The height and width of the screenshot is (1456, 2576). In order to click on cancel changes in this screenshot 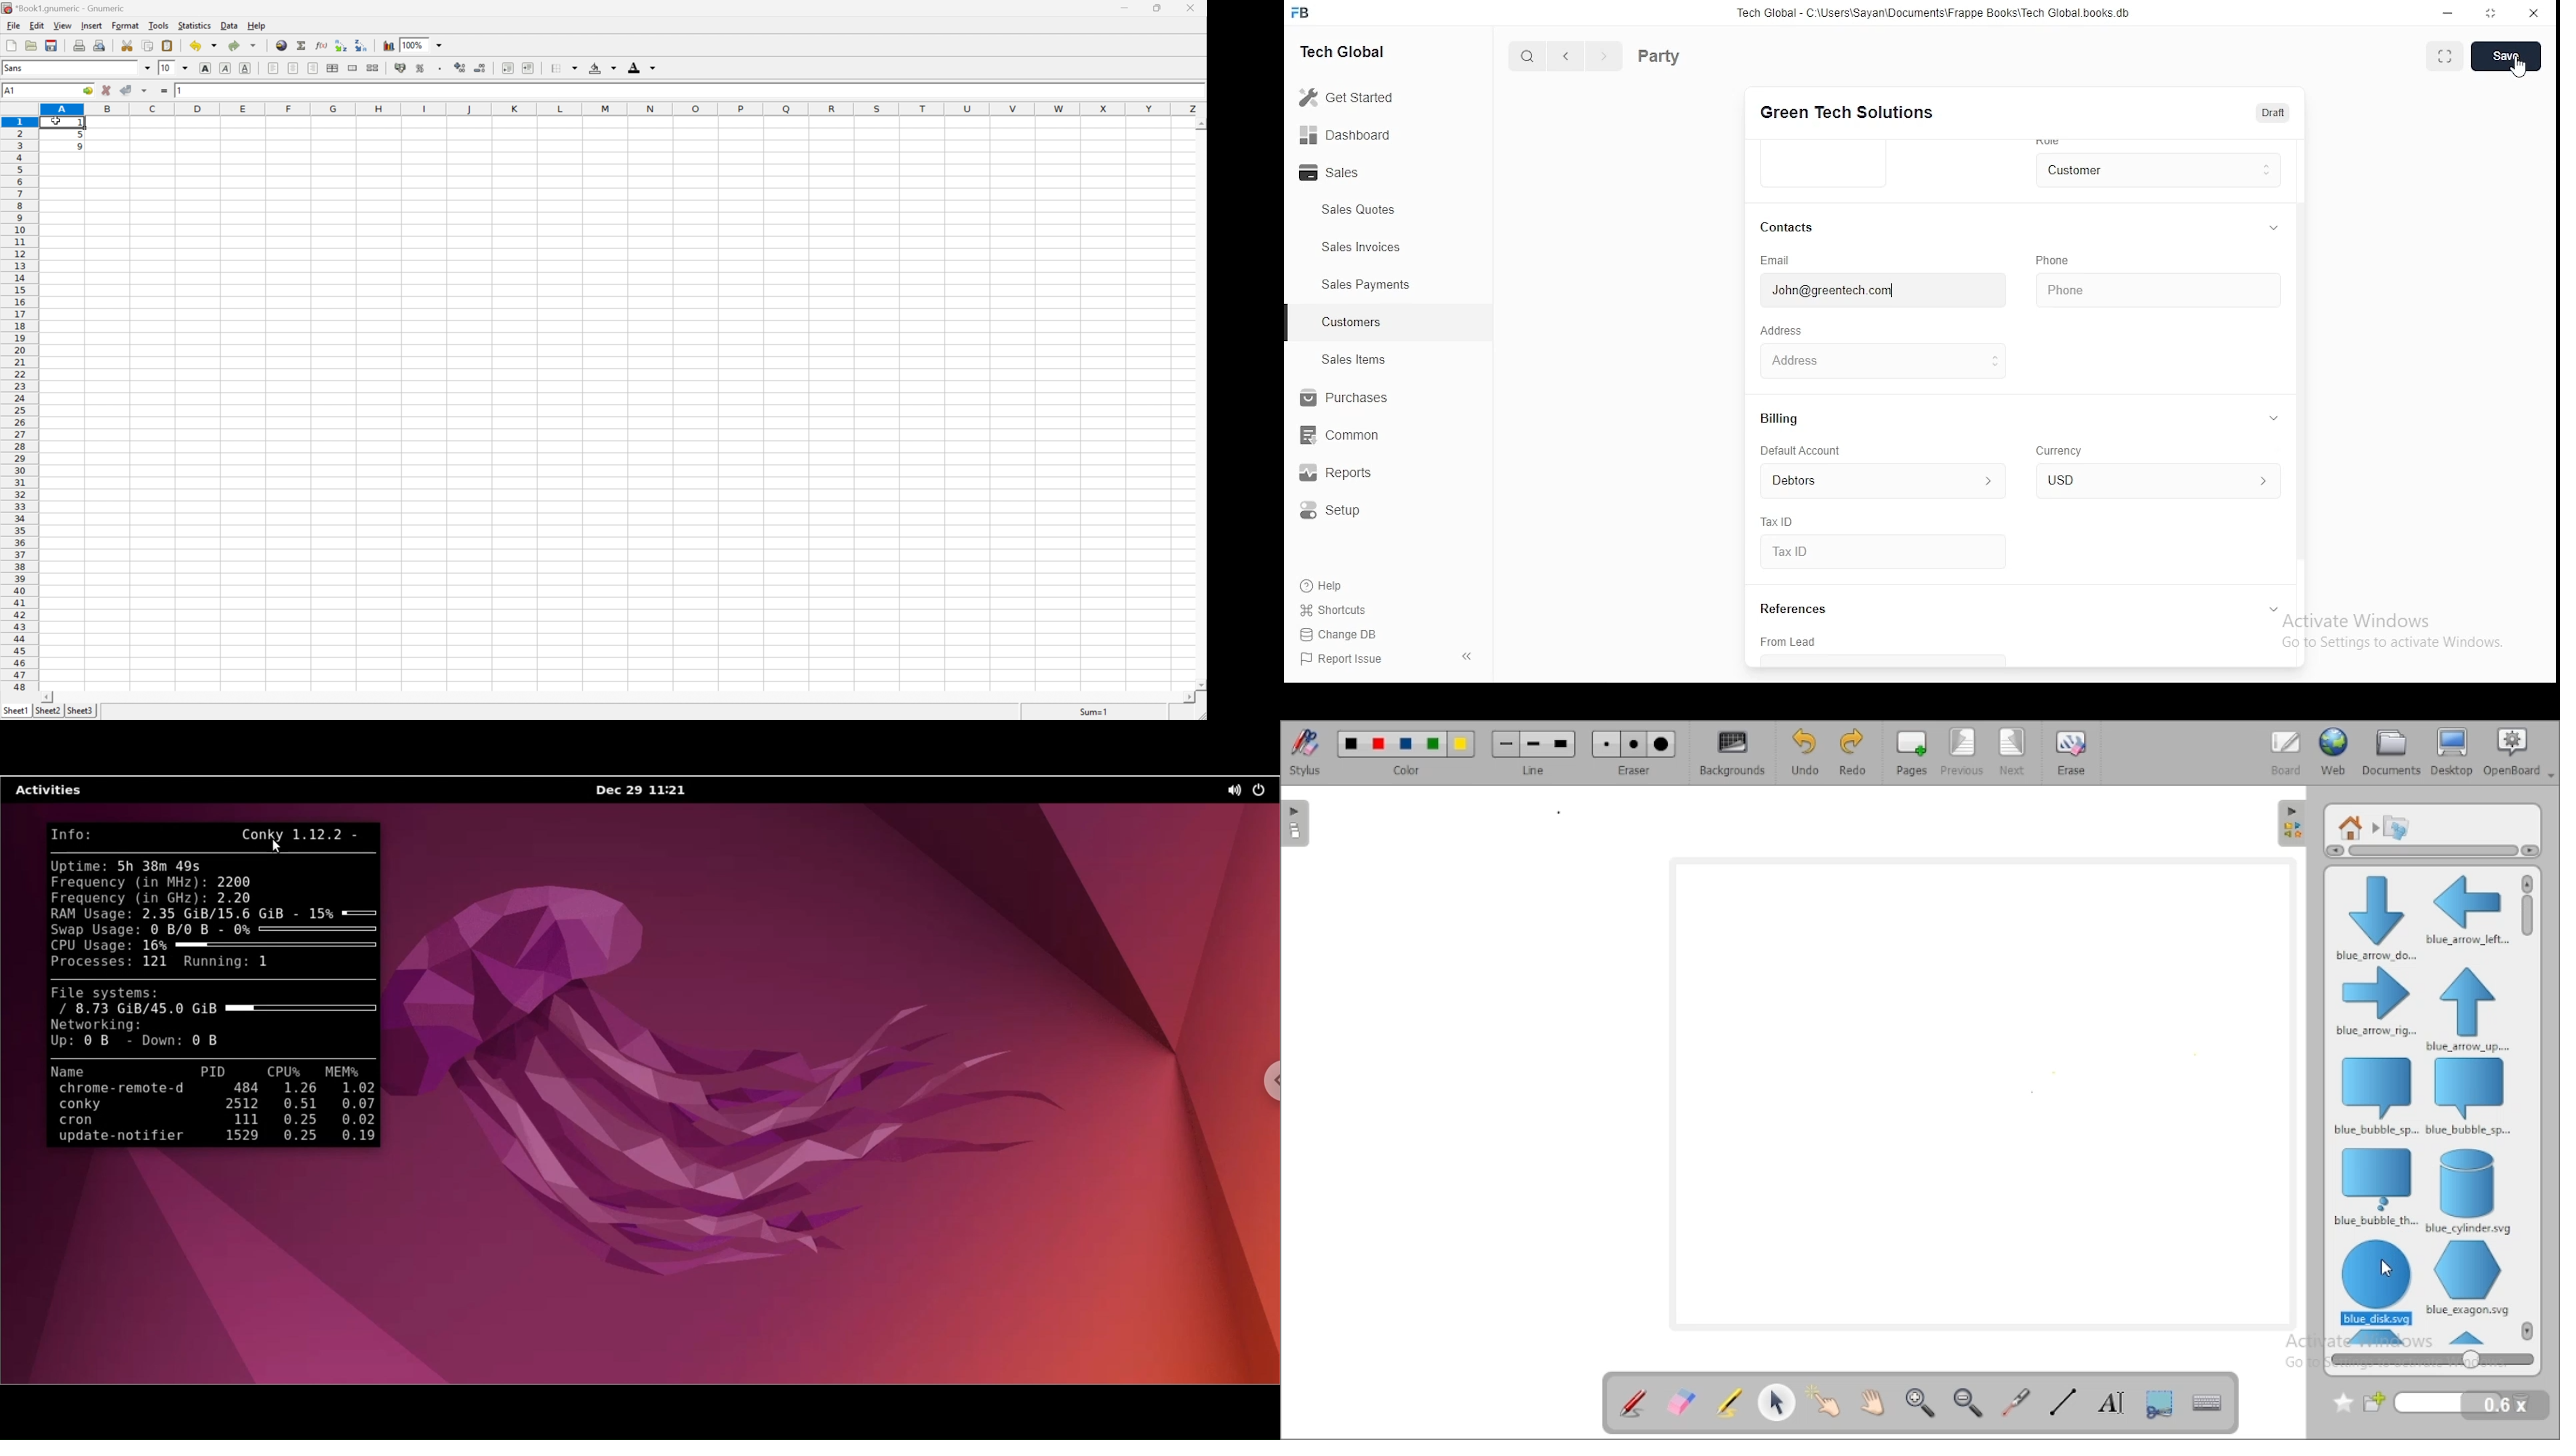, I will do `click(107, 90)`.